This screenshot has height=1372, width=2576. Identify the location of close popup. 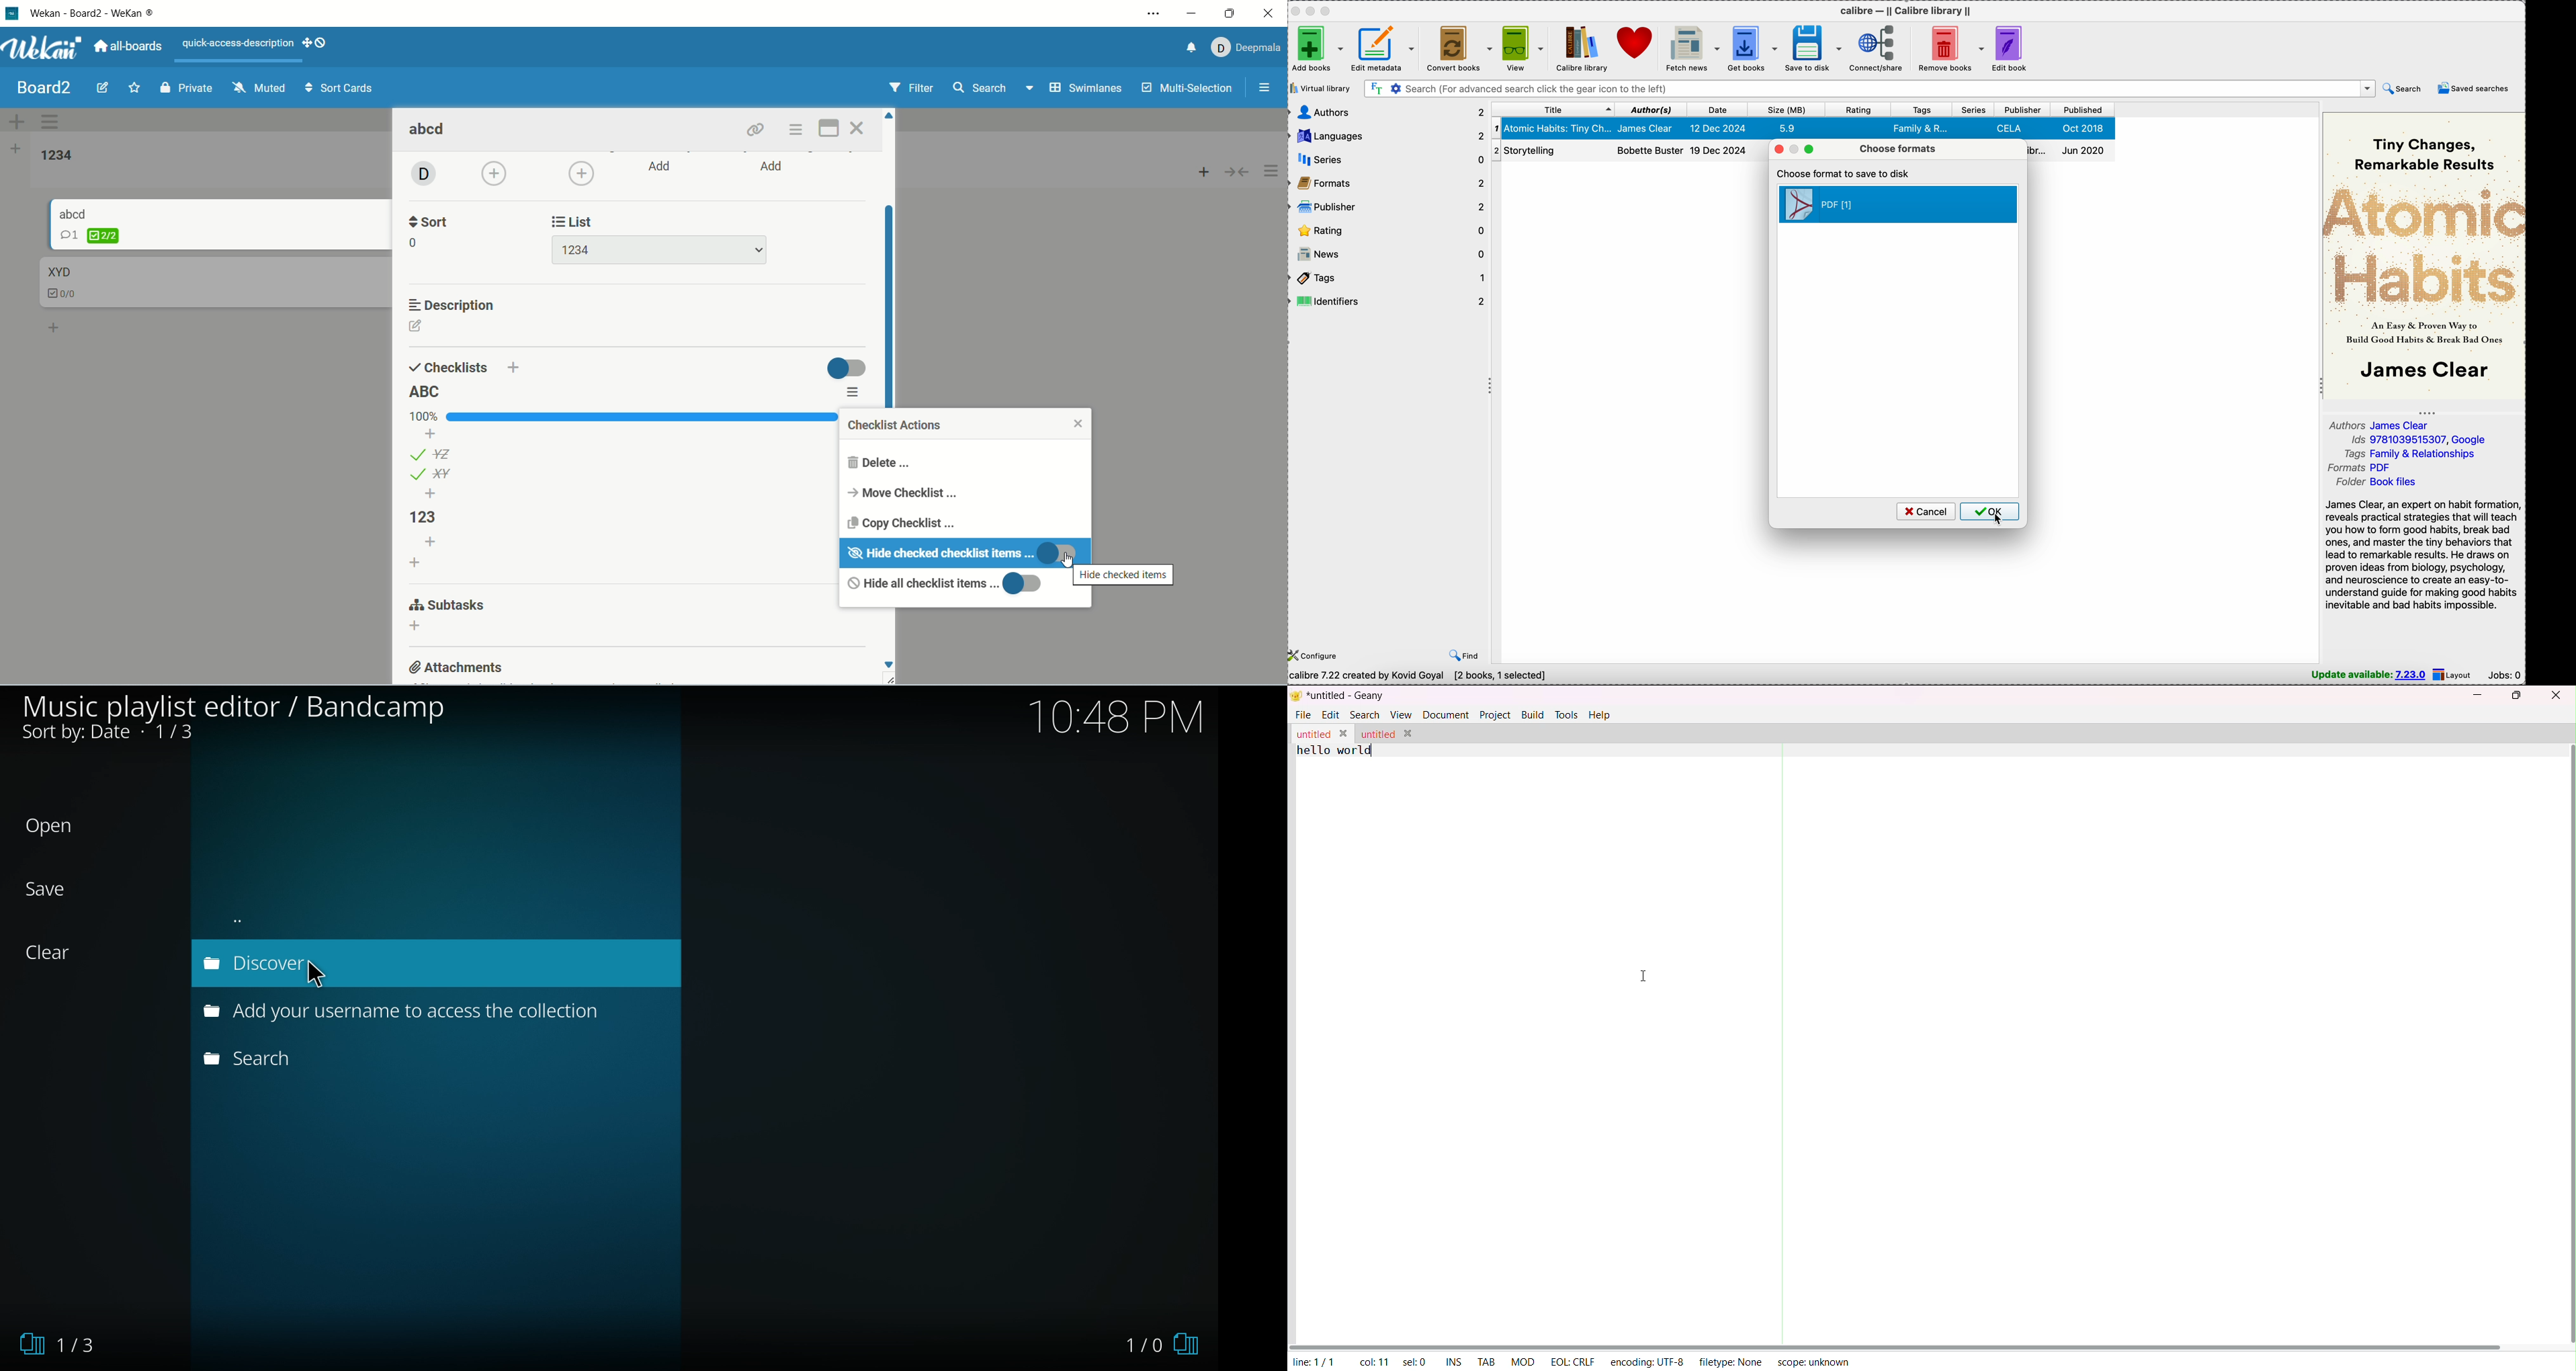
(1778, 150).